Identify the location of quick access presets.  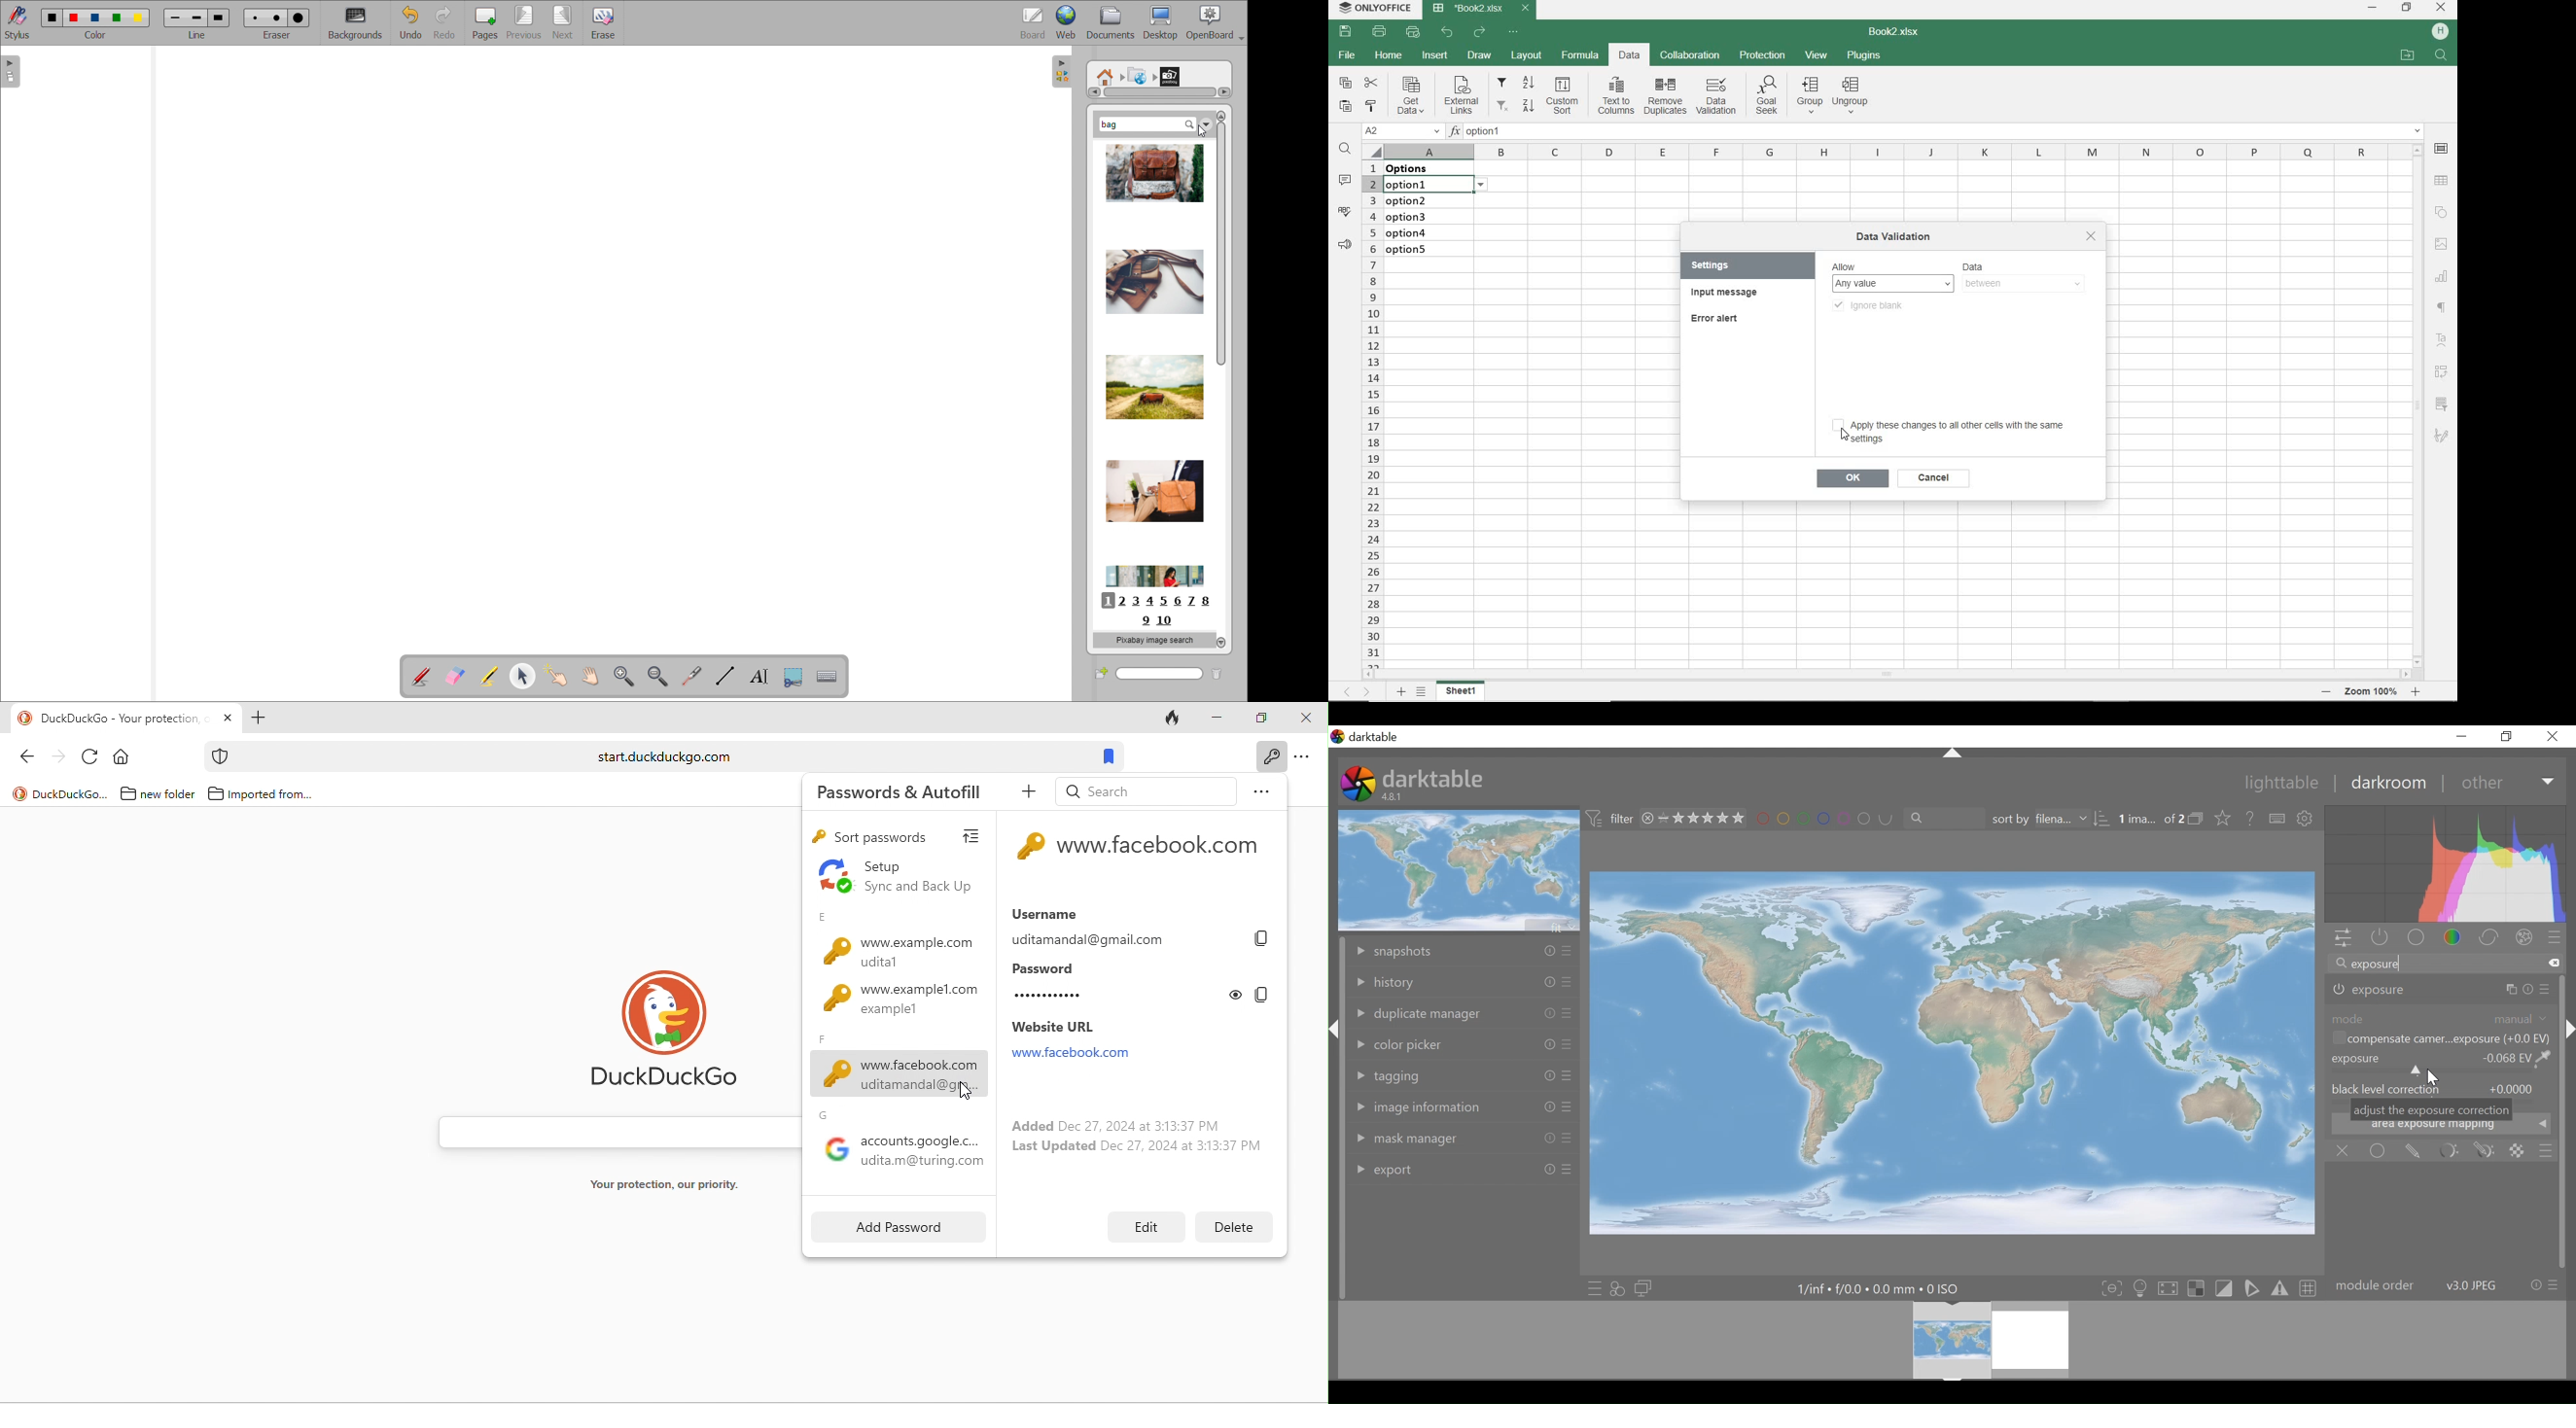
(1591, 1288).